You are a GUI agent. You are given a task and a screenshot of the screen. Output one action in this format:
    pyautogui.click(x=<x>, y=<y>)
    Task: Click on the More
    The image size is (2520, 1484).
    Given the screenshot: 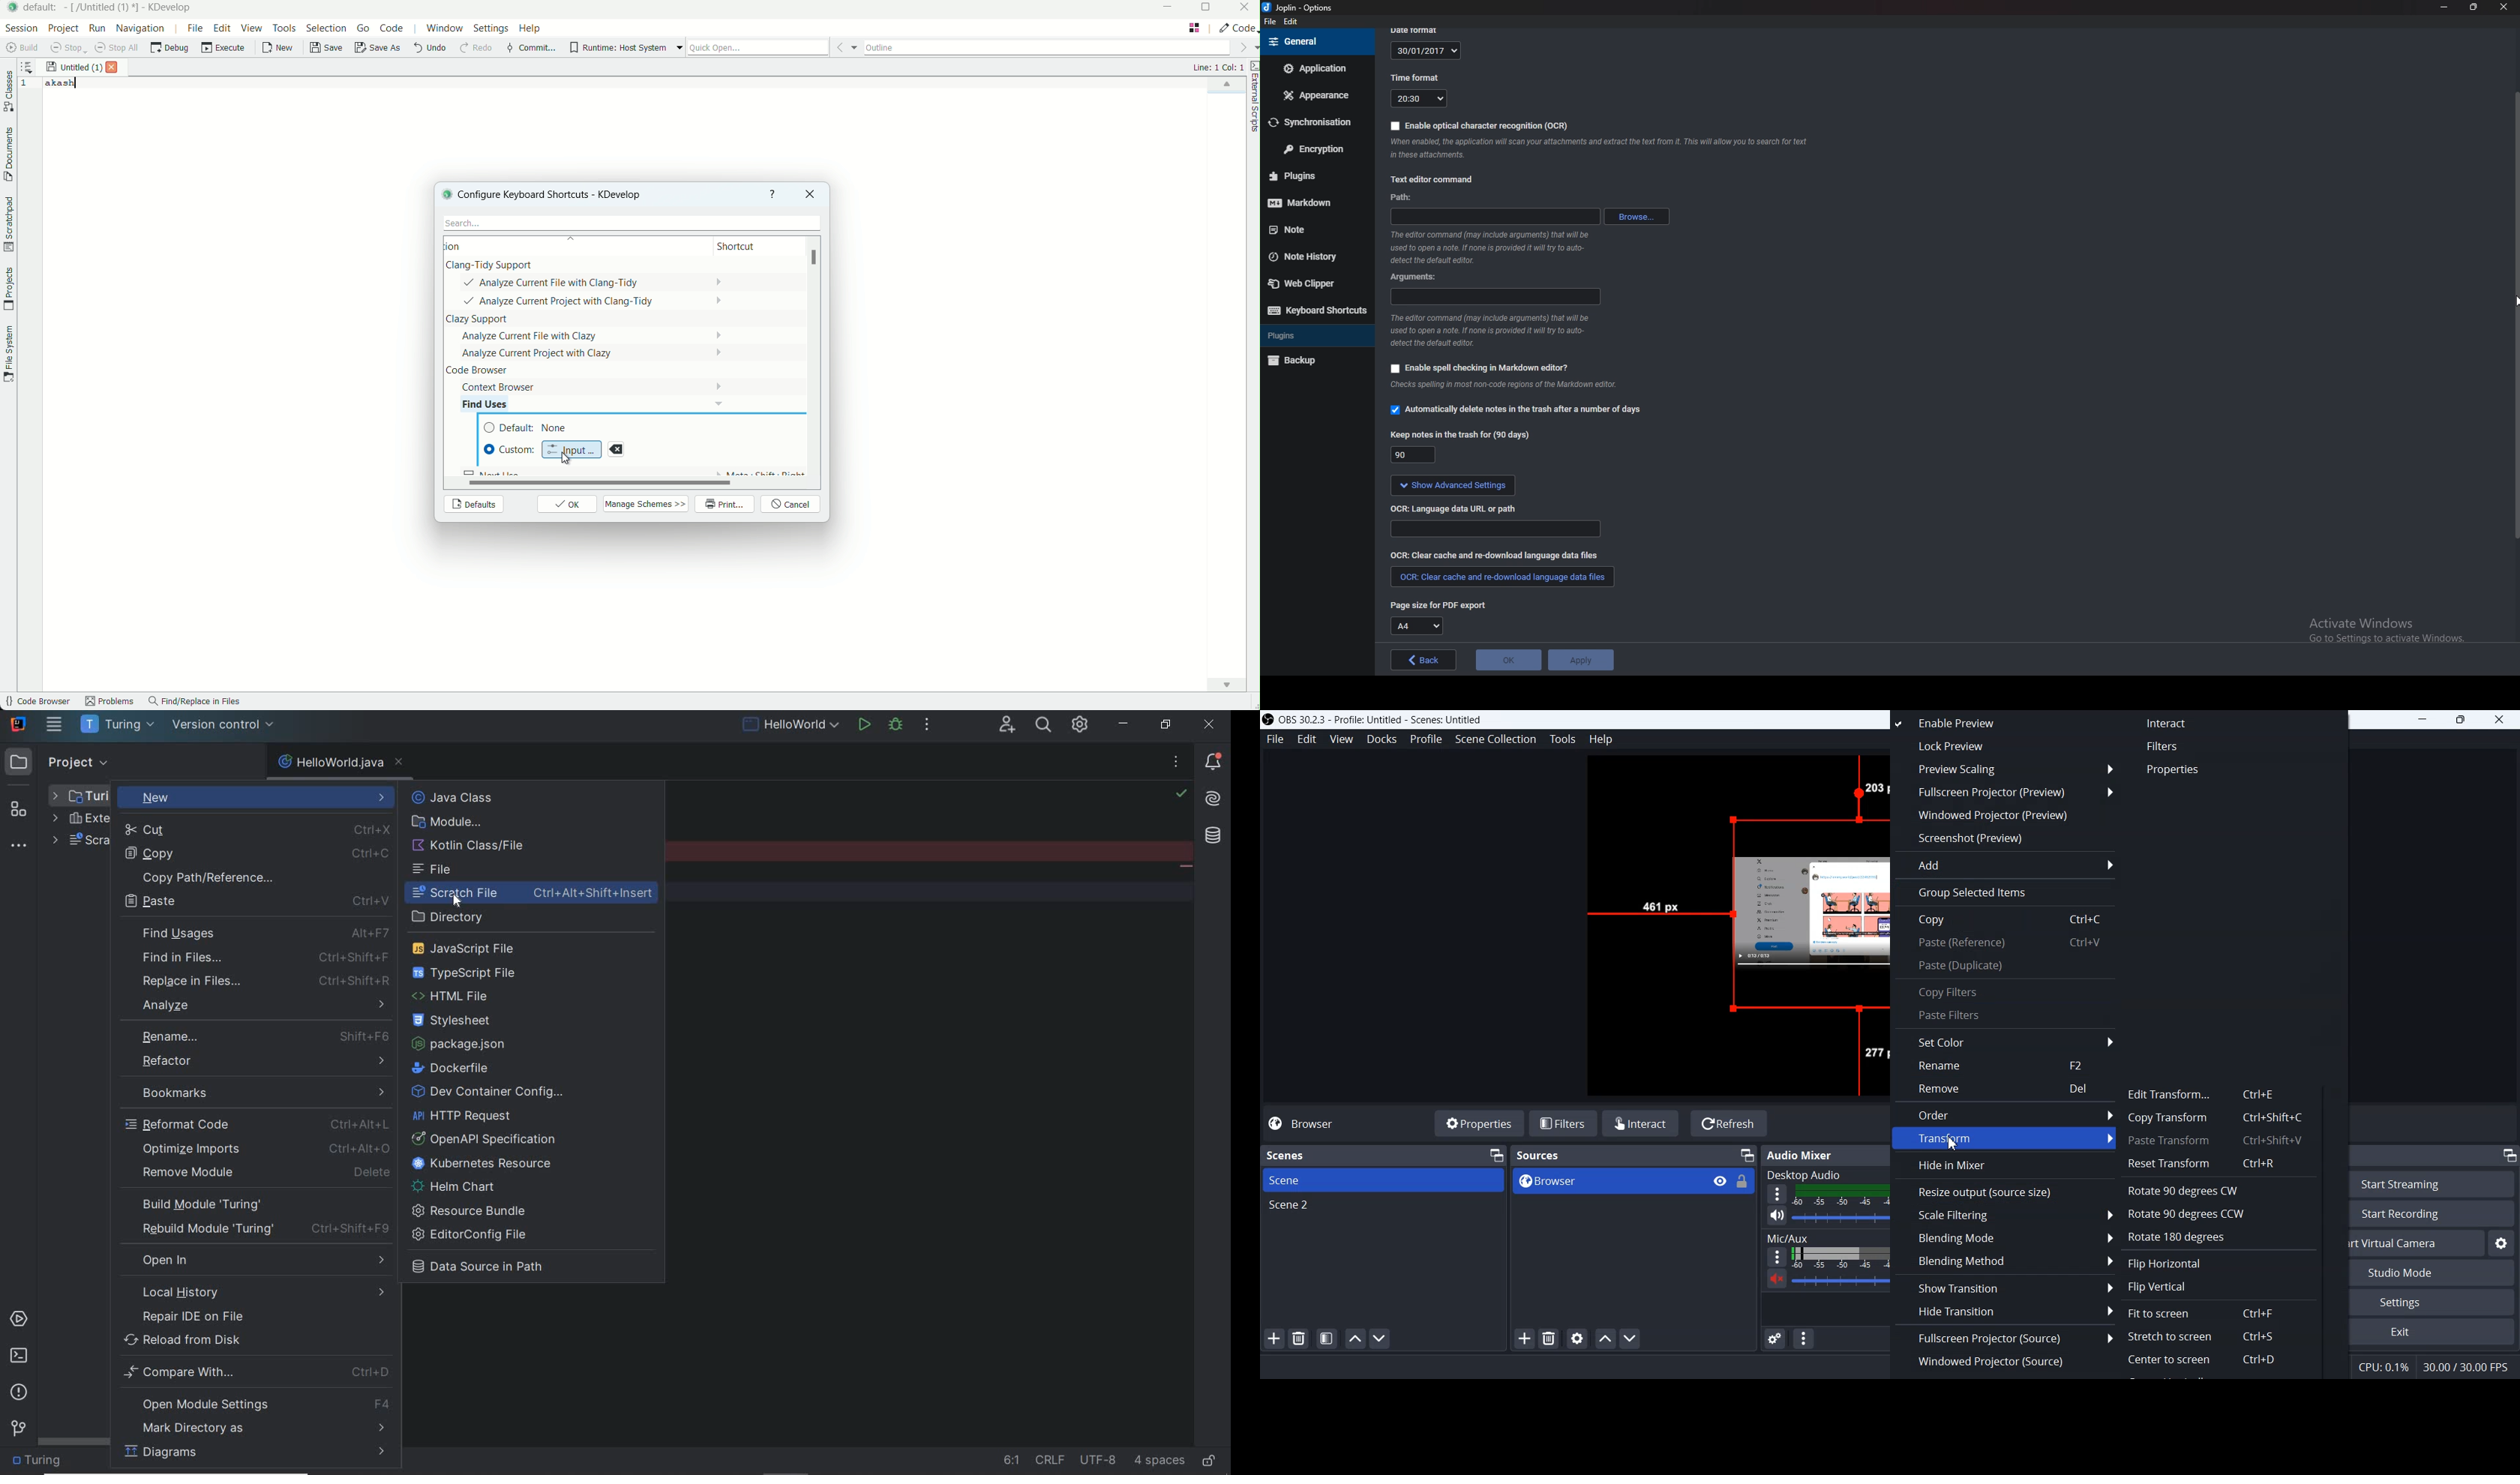 What is the action you would take?
    pyautogui.click(x=1777, y=1194)
    